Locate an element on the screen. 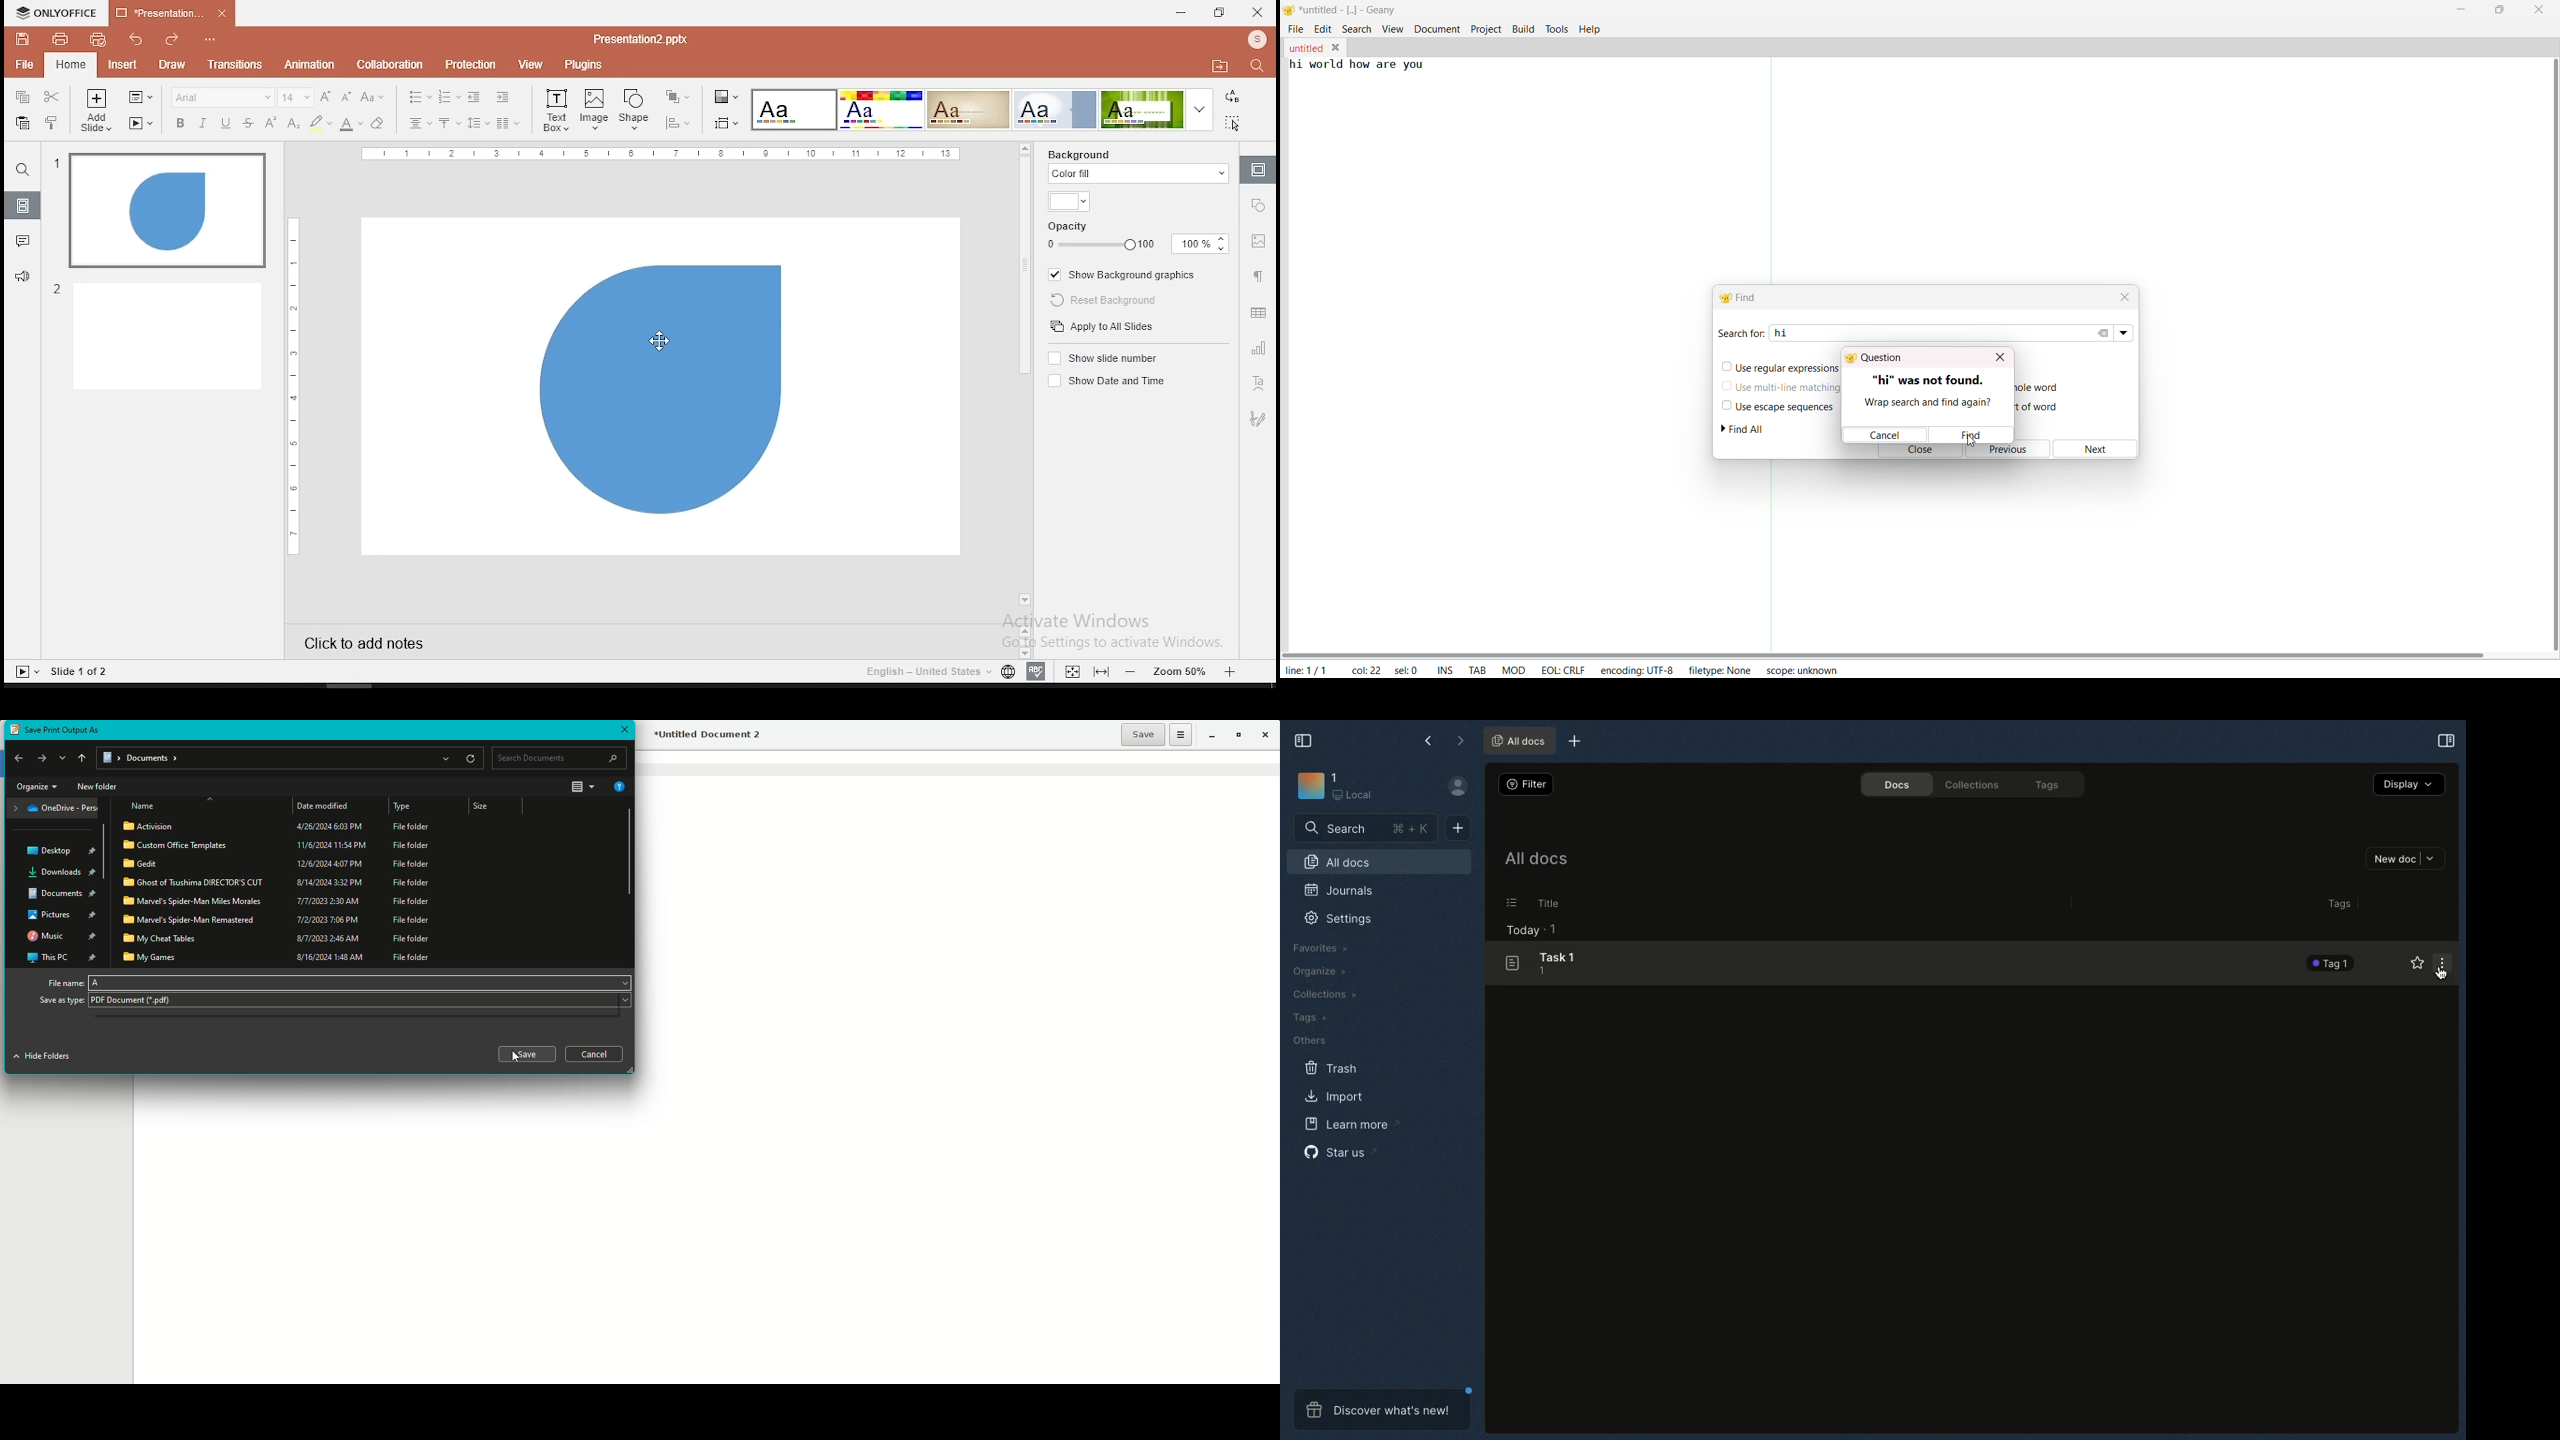 This screenshot has width=2576, height=1456. protection is located at coordinates (469, 65).